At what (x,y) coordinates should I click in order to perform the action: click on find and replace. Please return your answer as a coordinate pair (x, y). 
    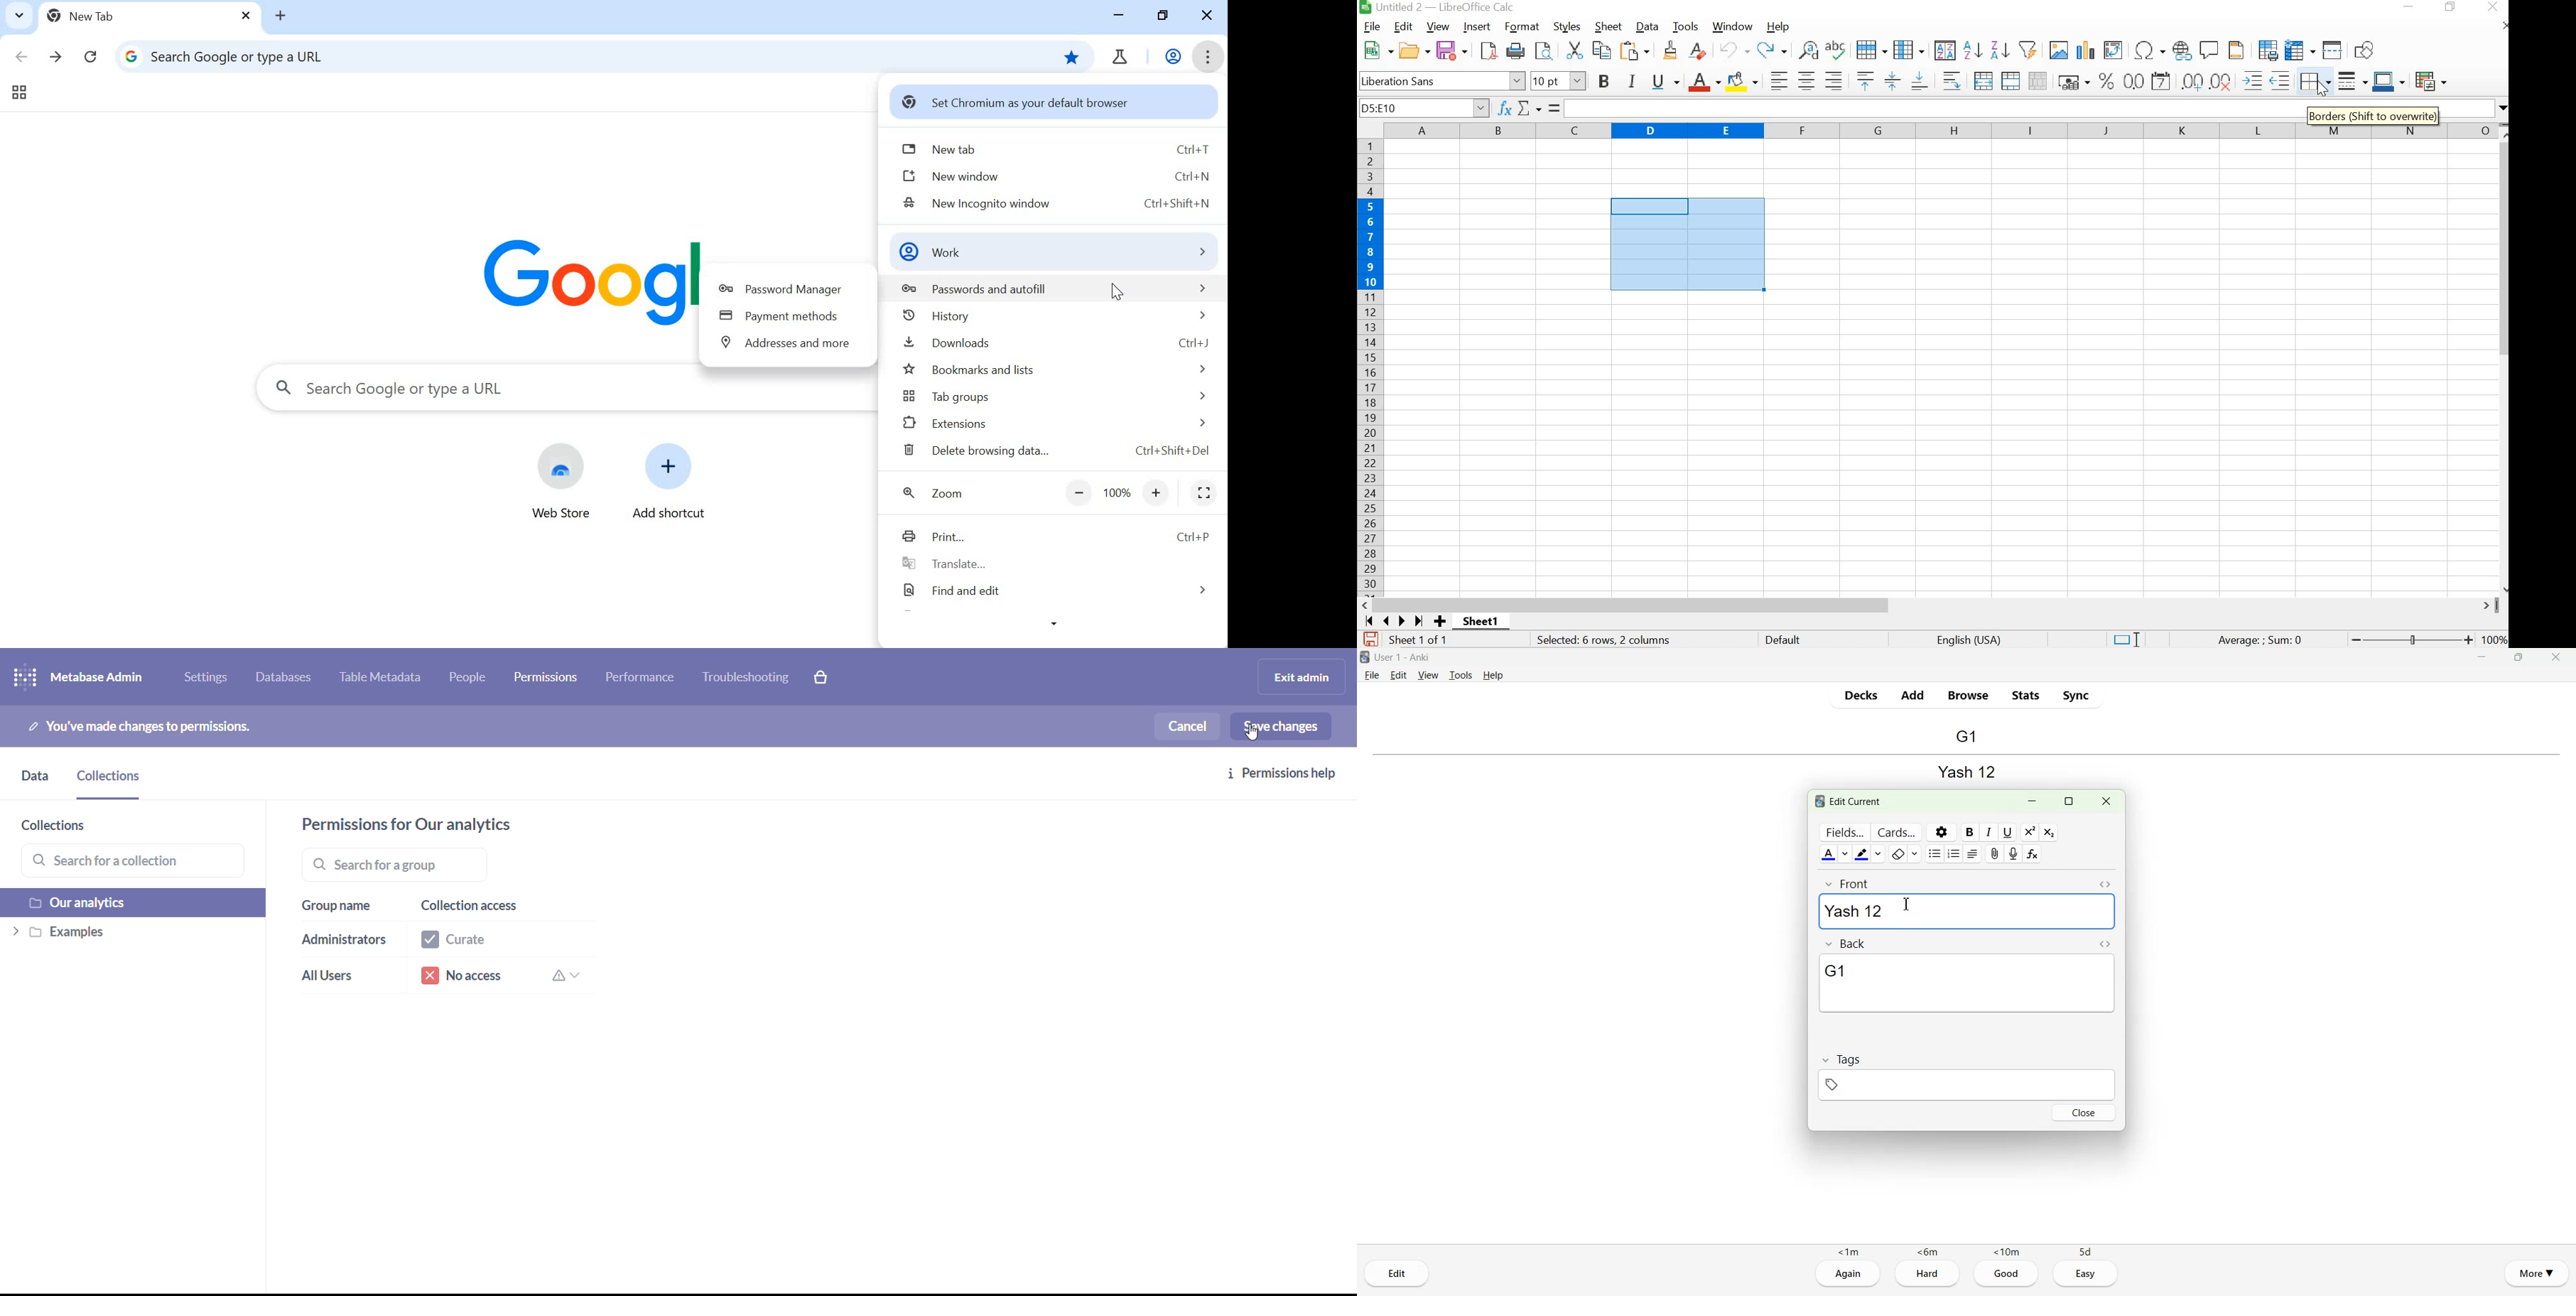
    Looking at the image, I should click on (1810, 51).